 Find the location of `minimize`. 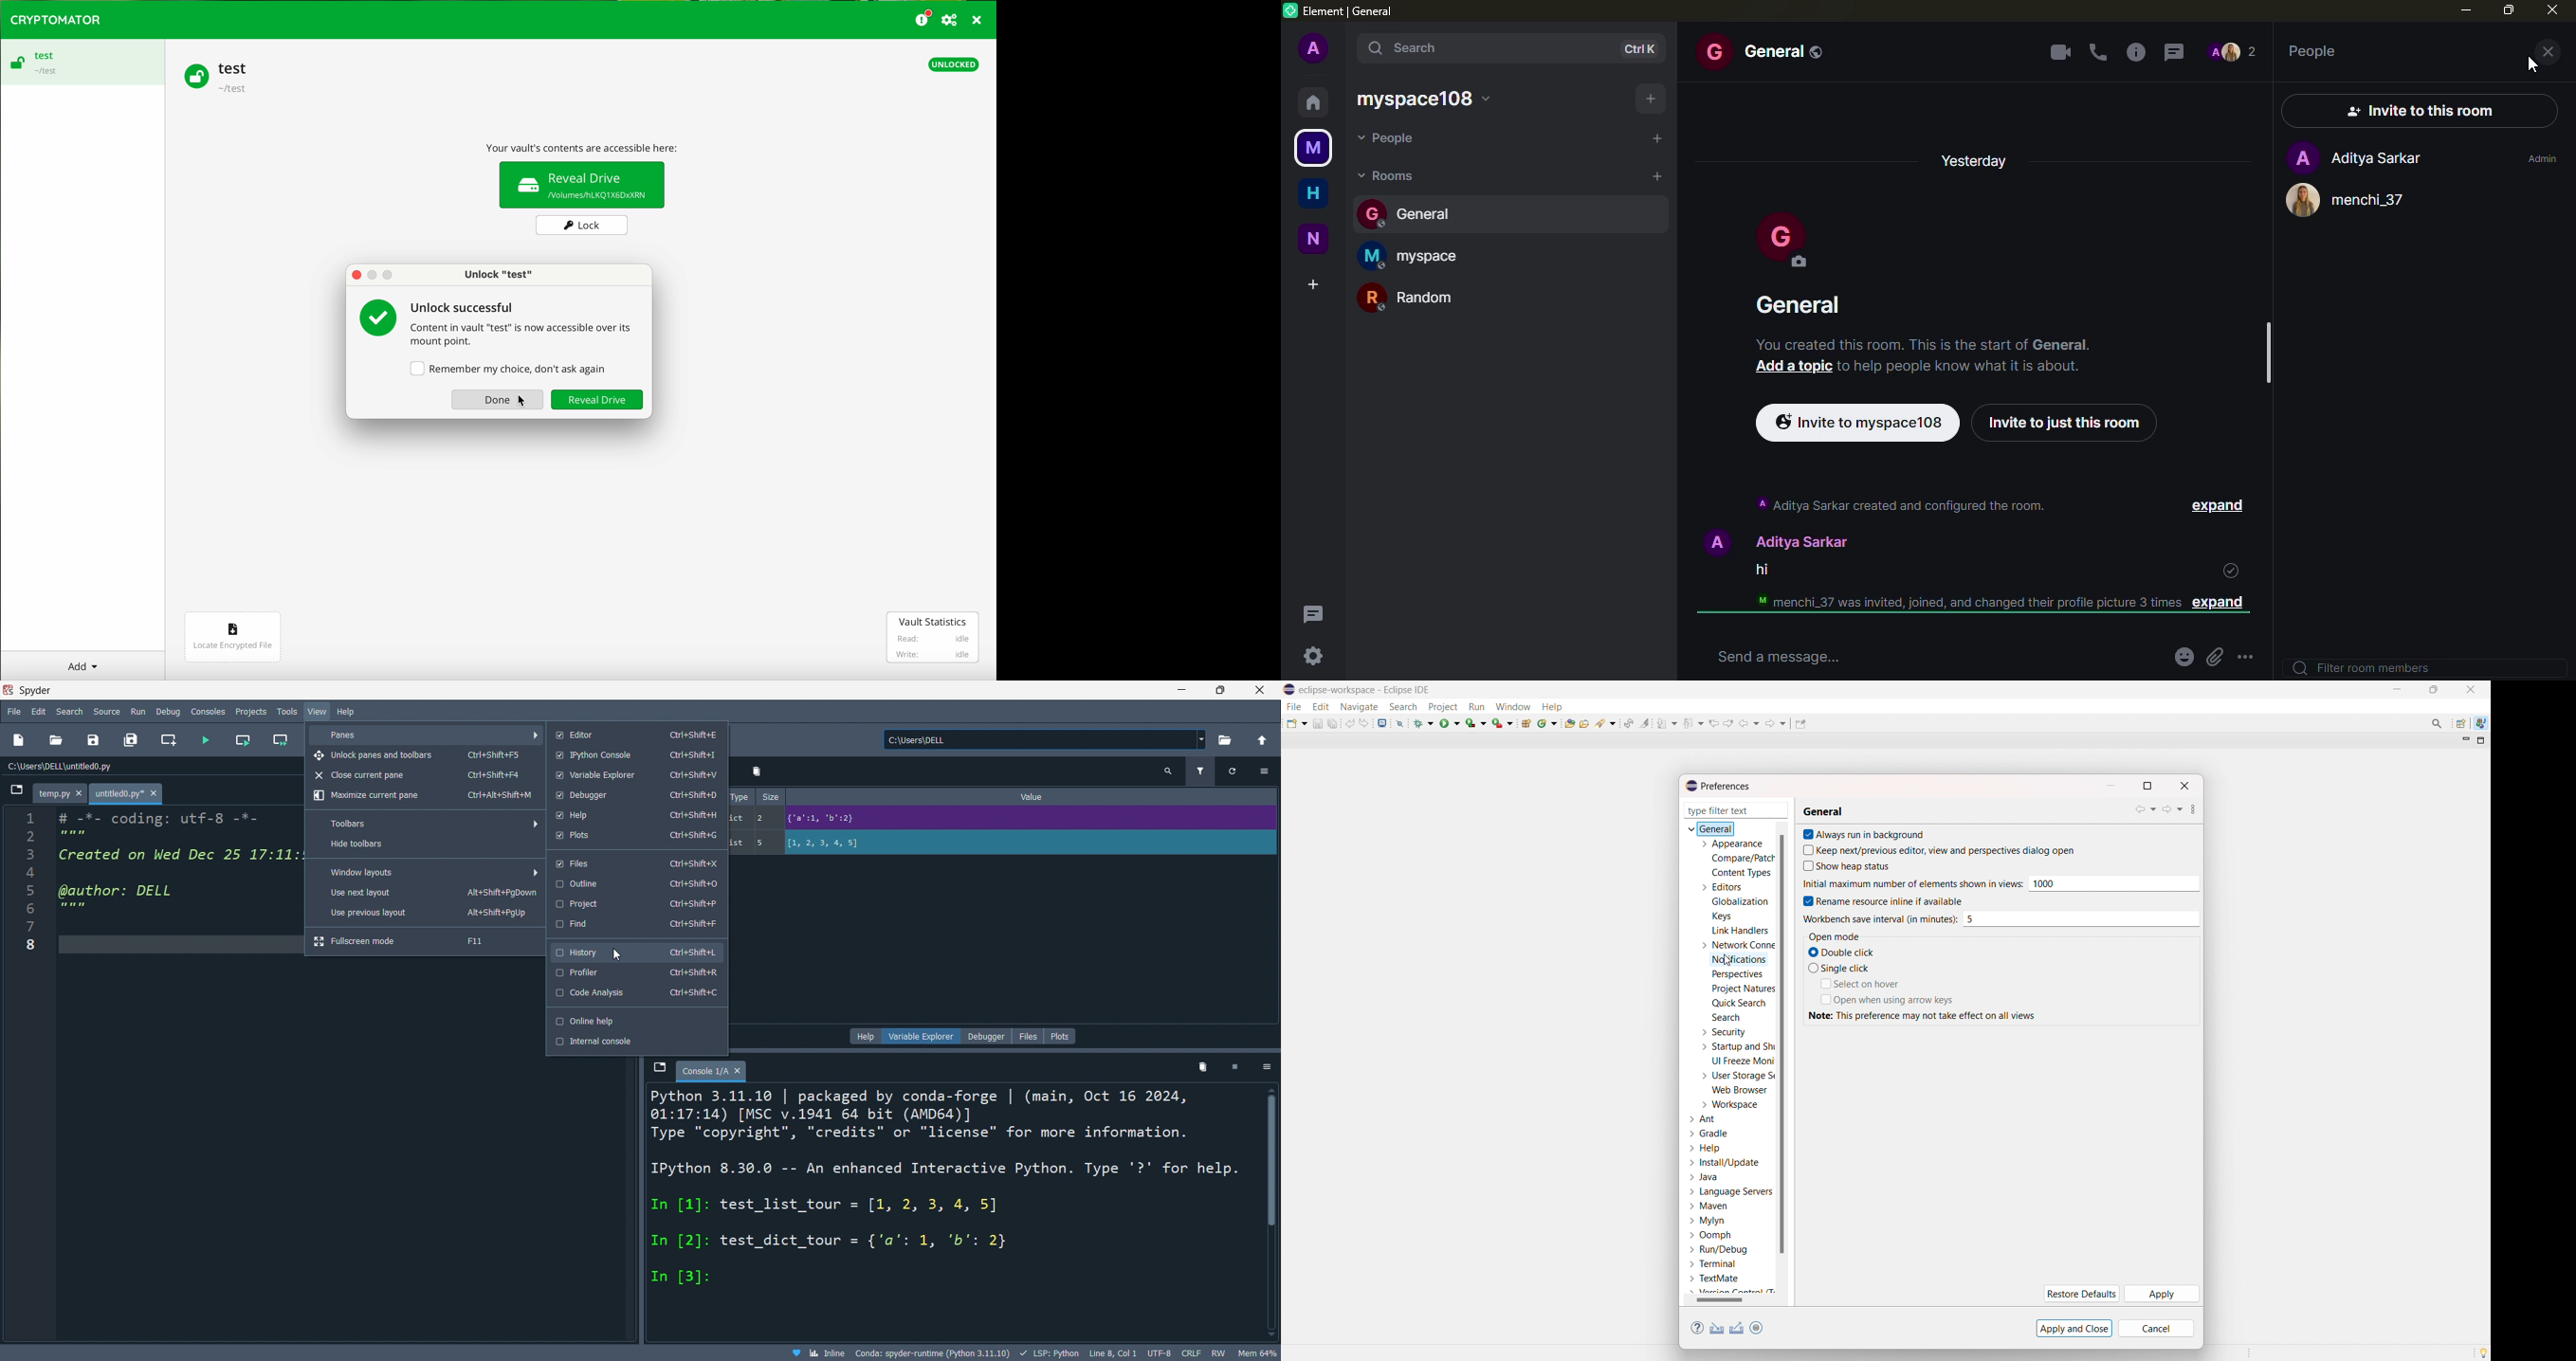

minimize is located at coordinates (2463, 9).